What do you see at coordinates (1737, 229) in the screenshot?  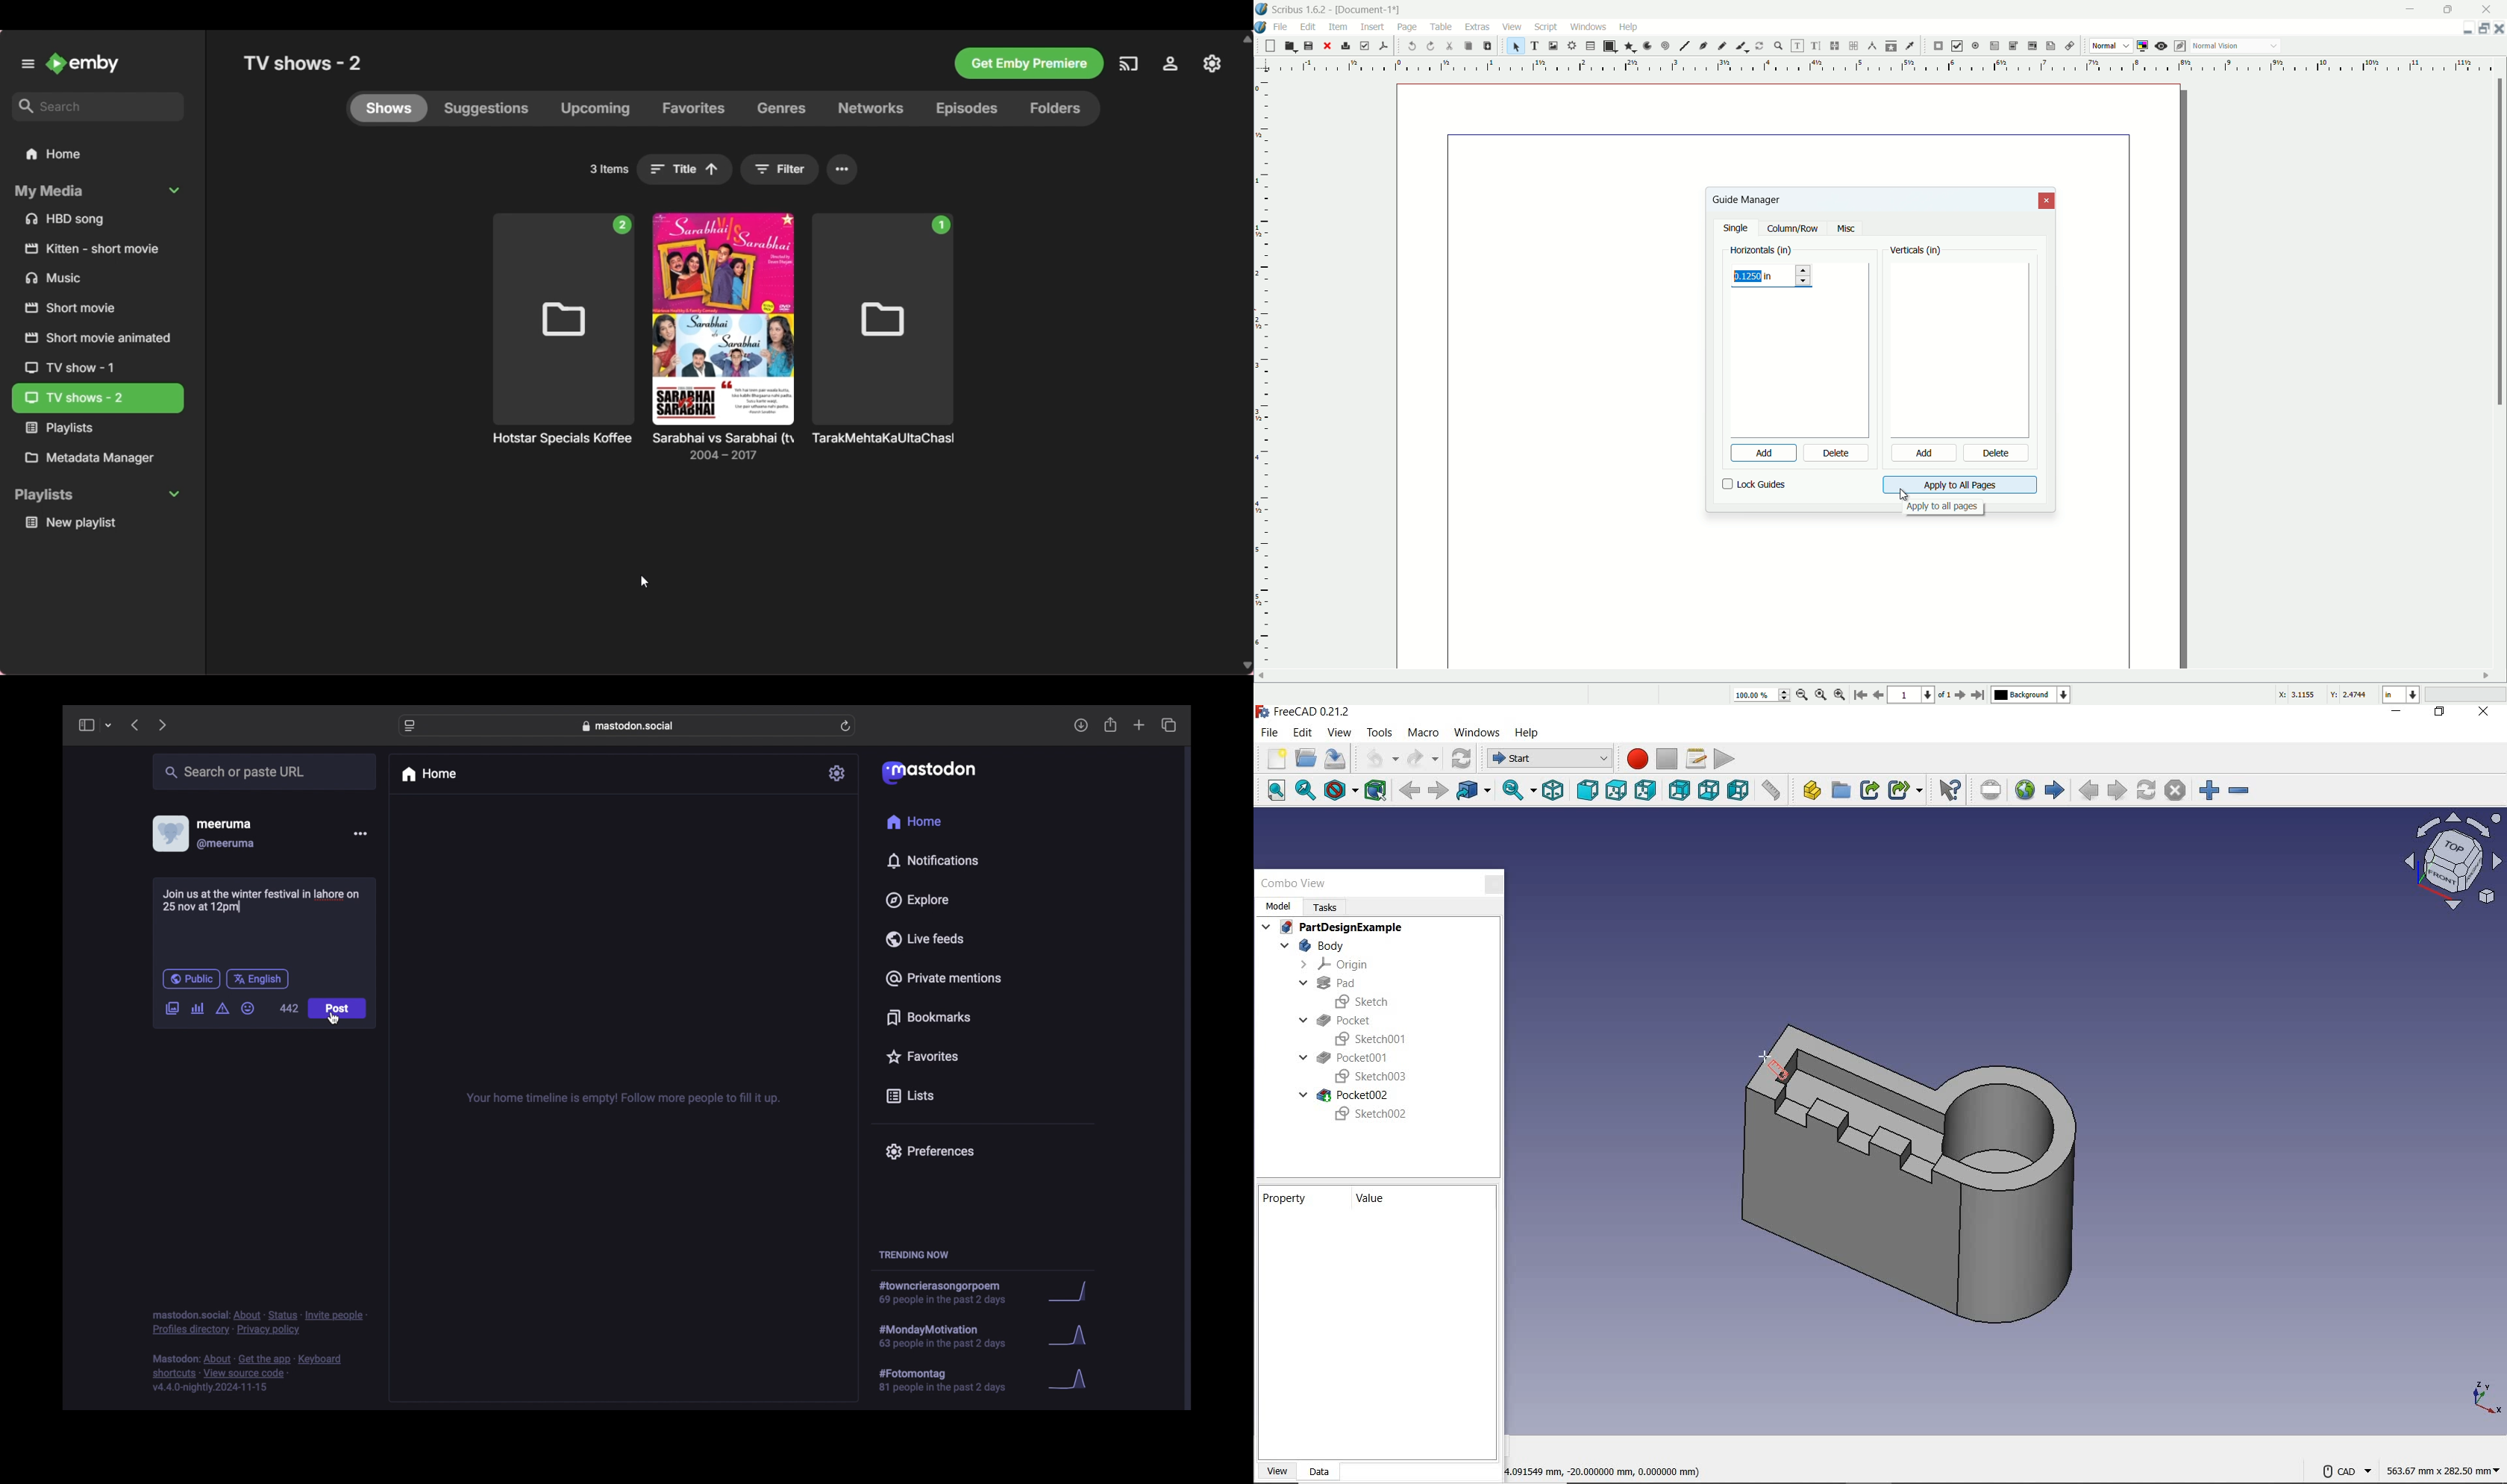 I see `single` at bounding box center [1737, 229].